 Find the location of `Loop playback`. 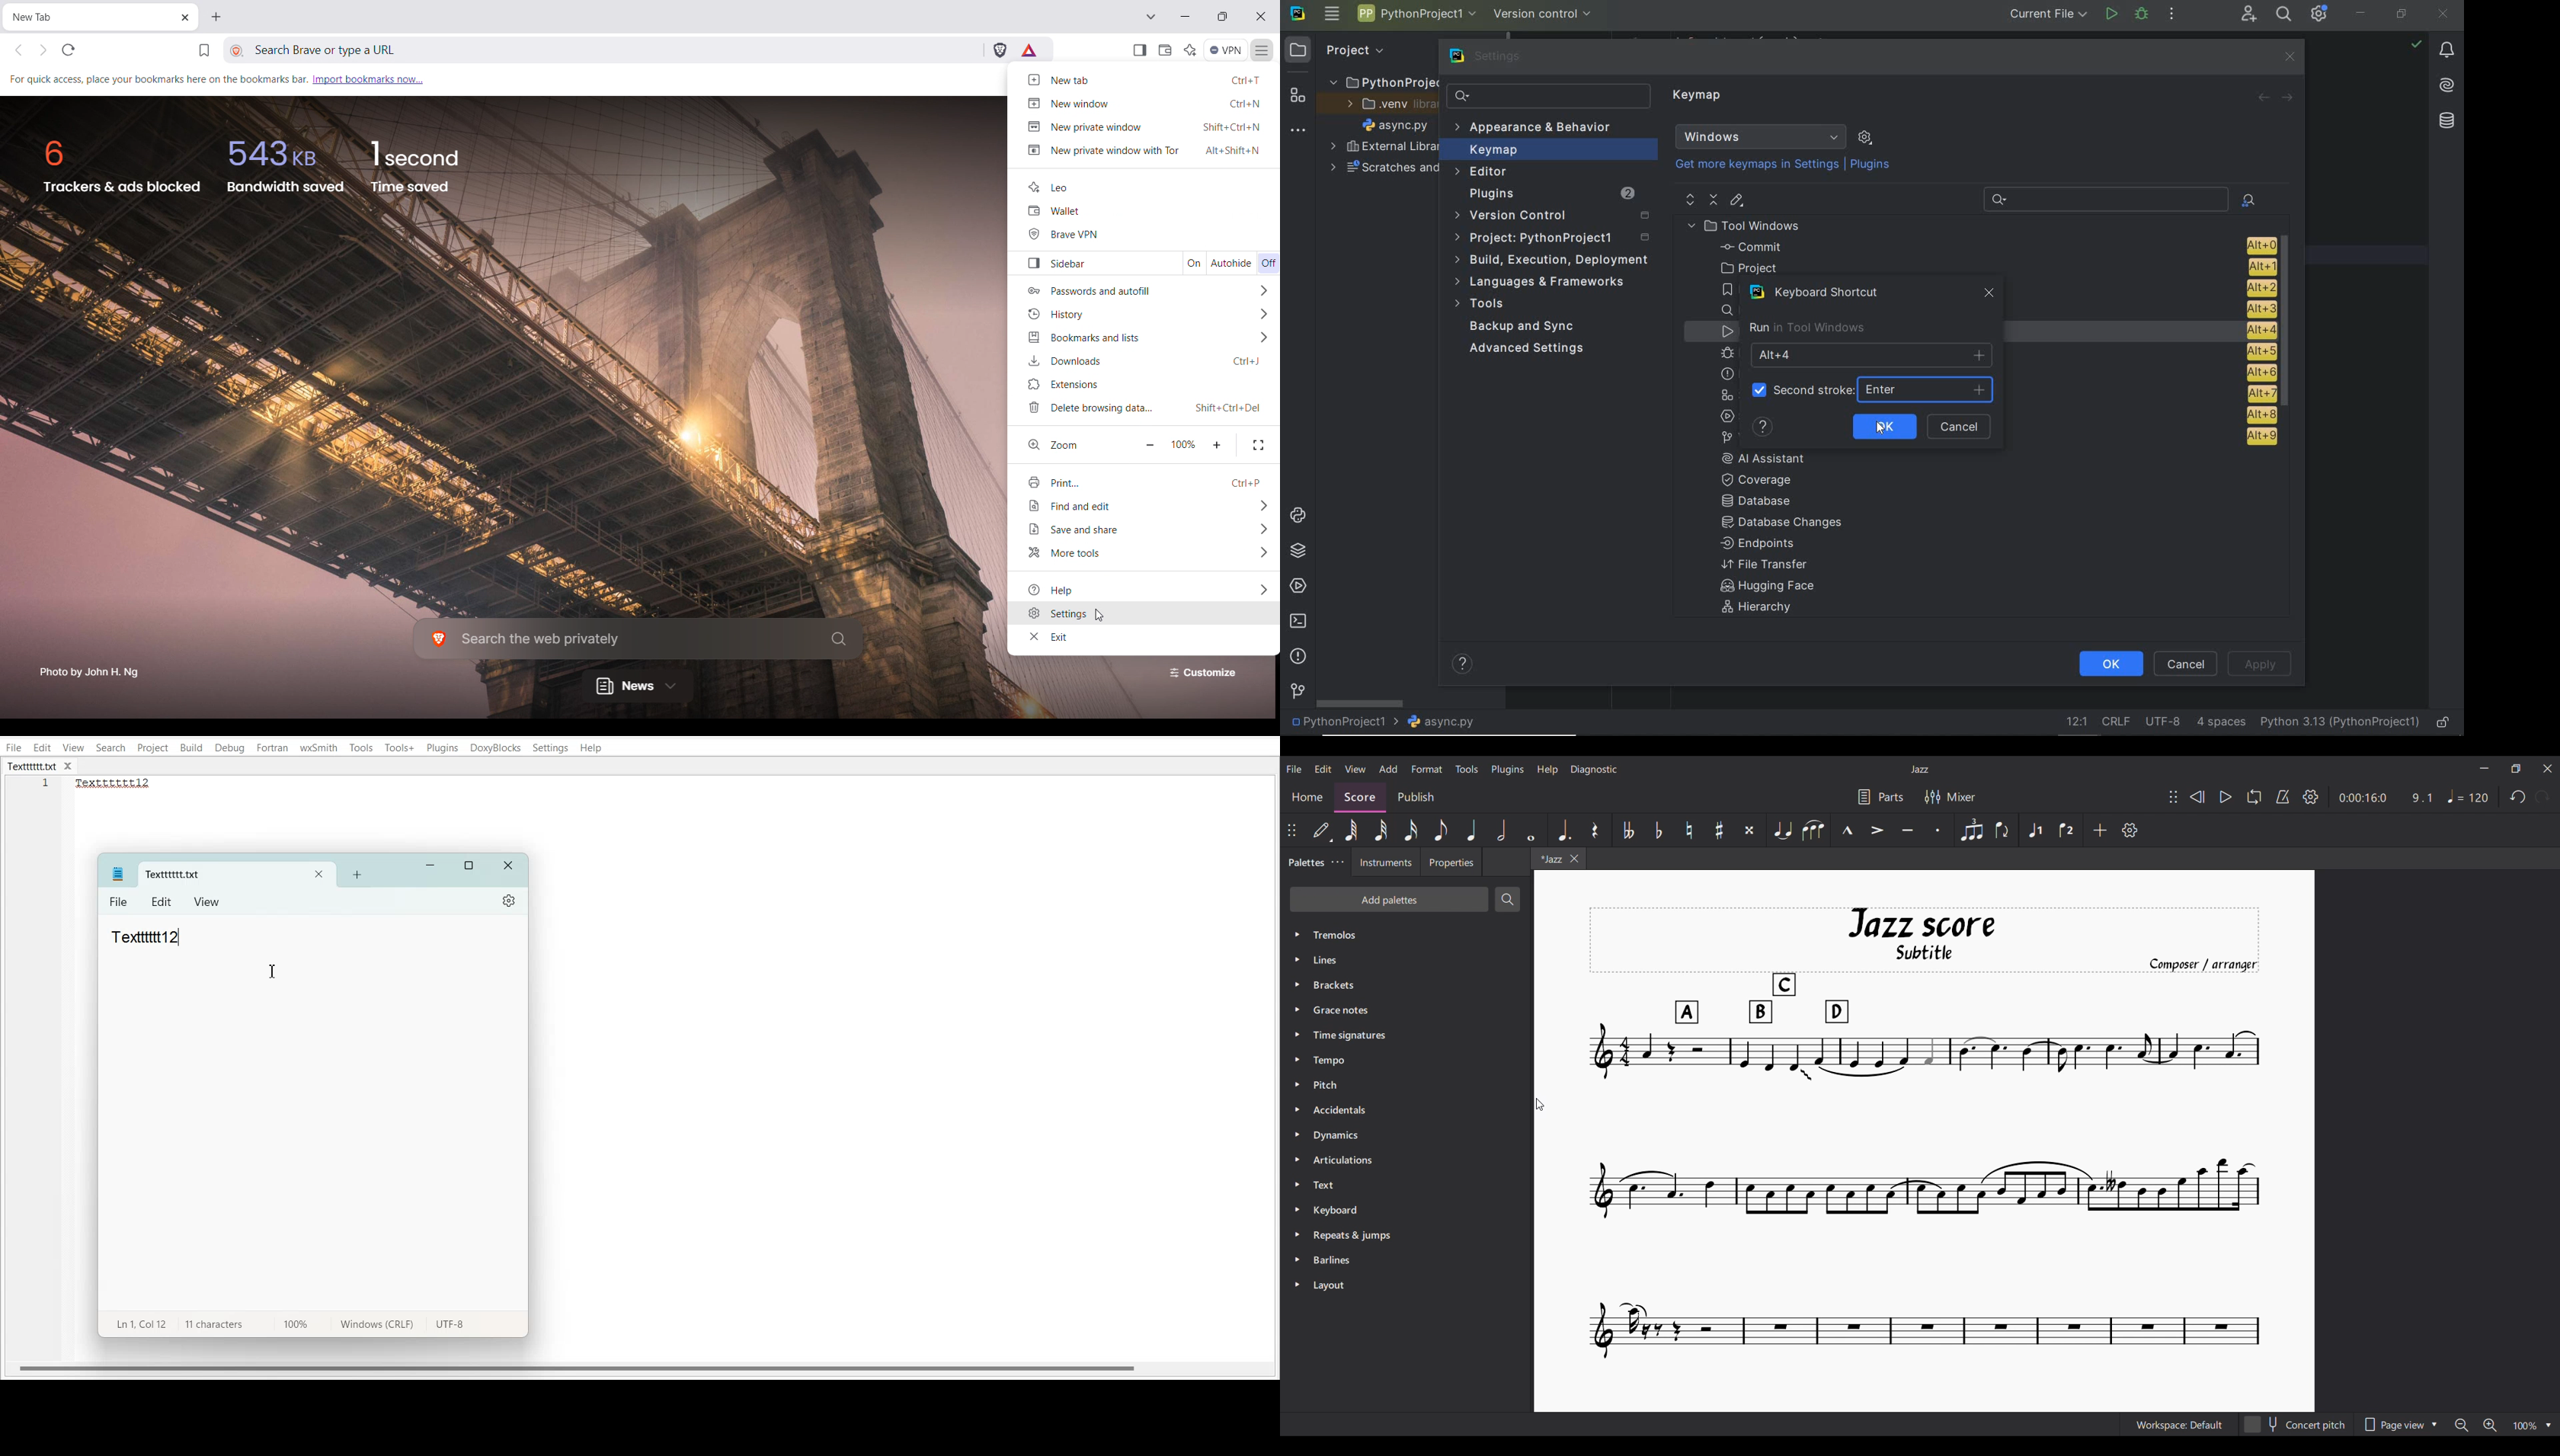

Loop playback is located at coordinates (2254, 797).